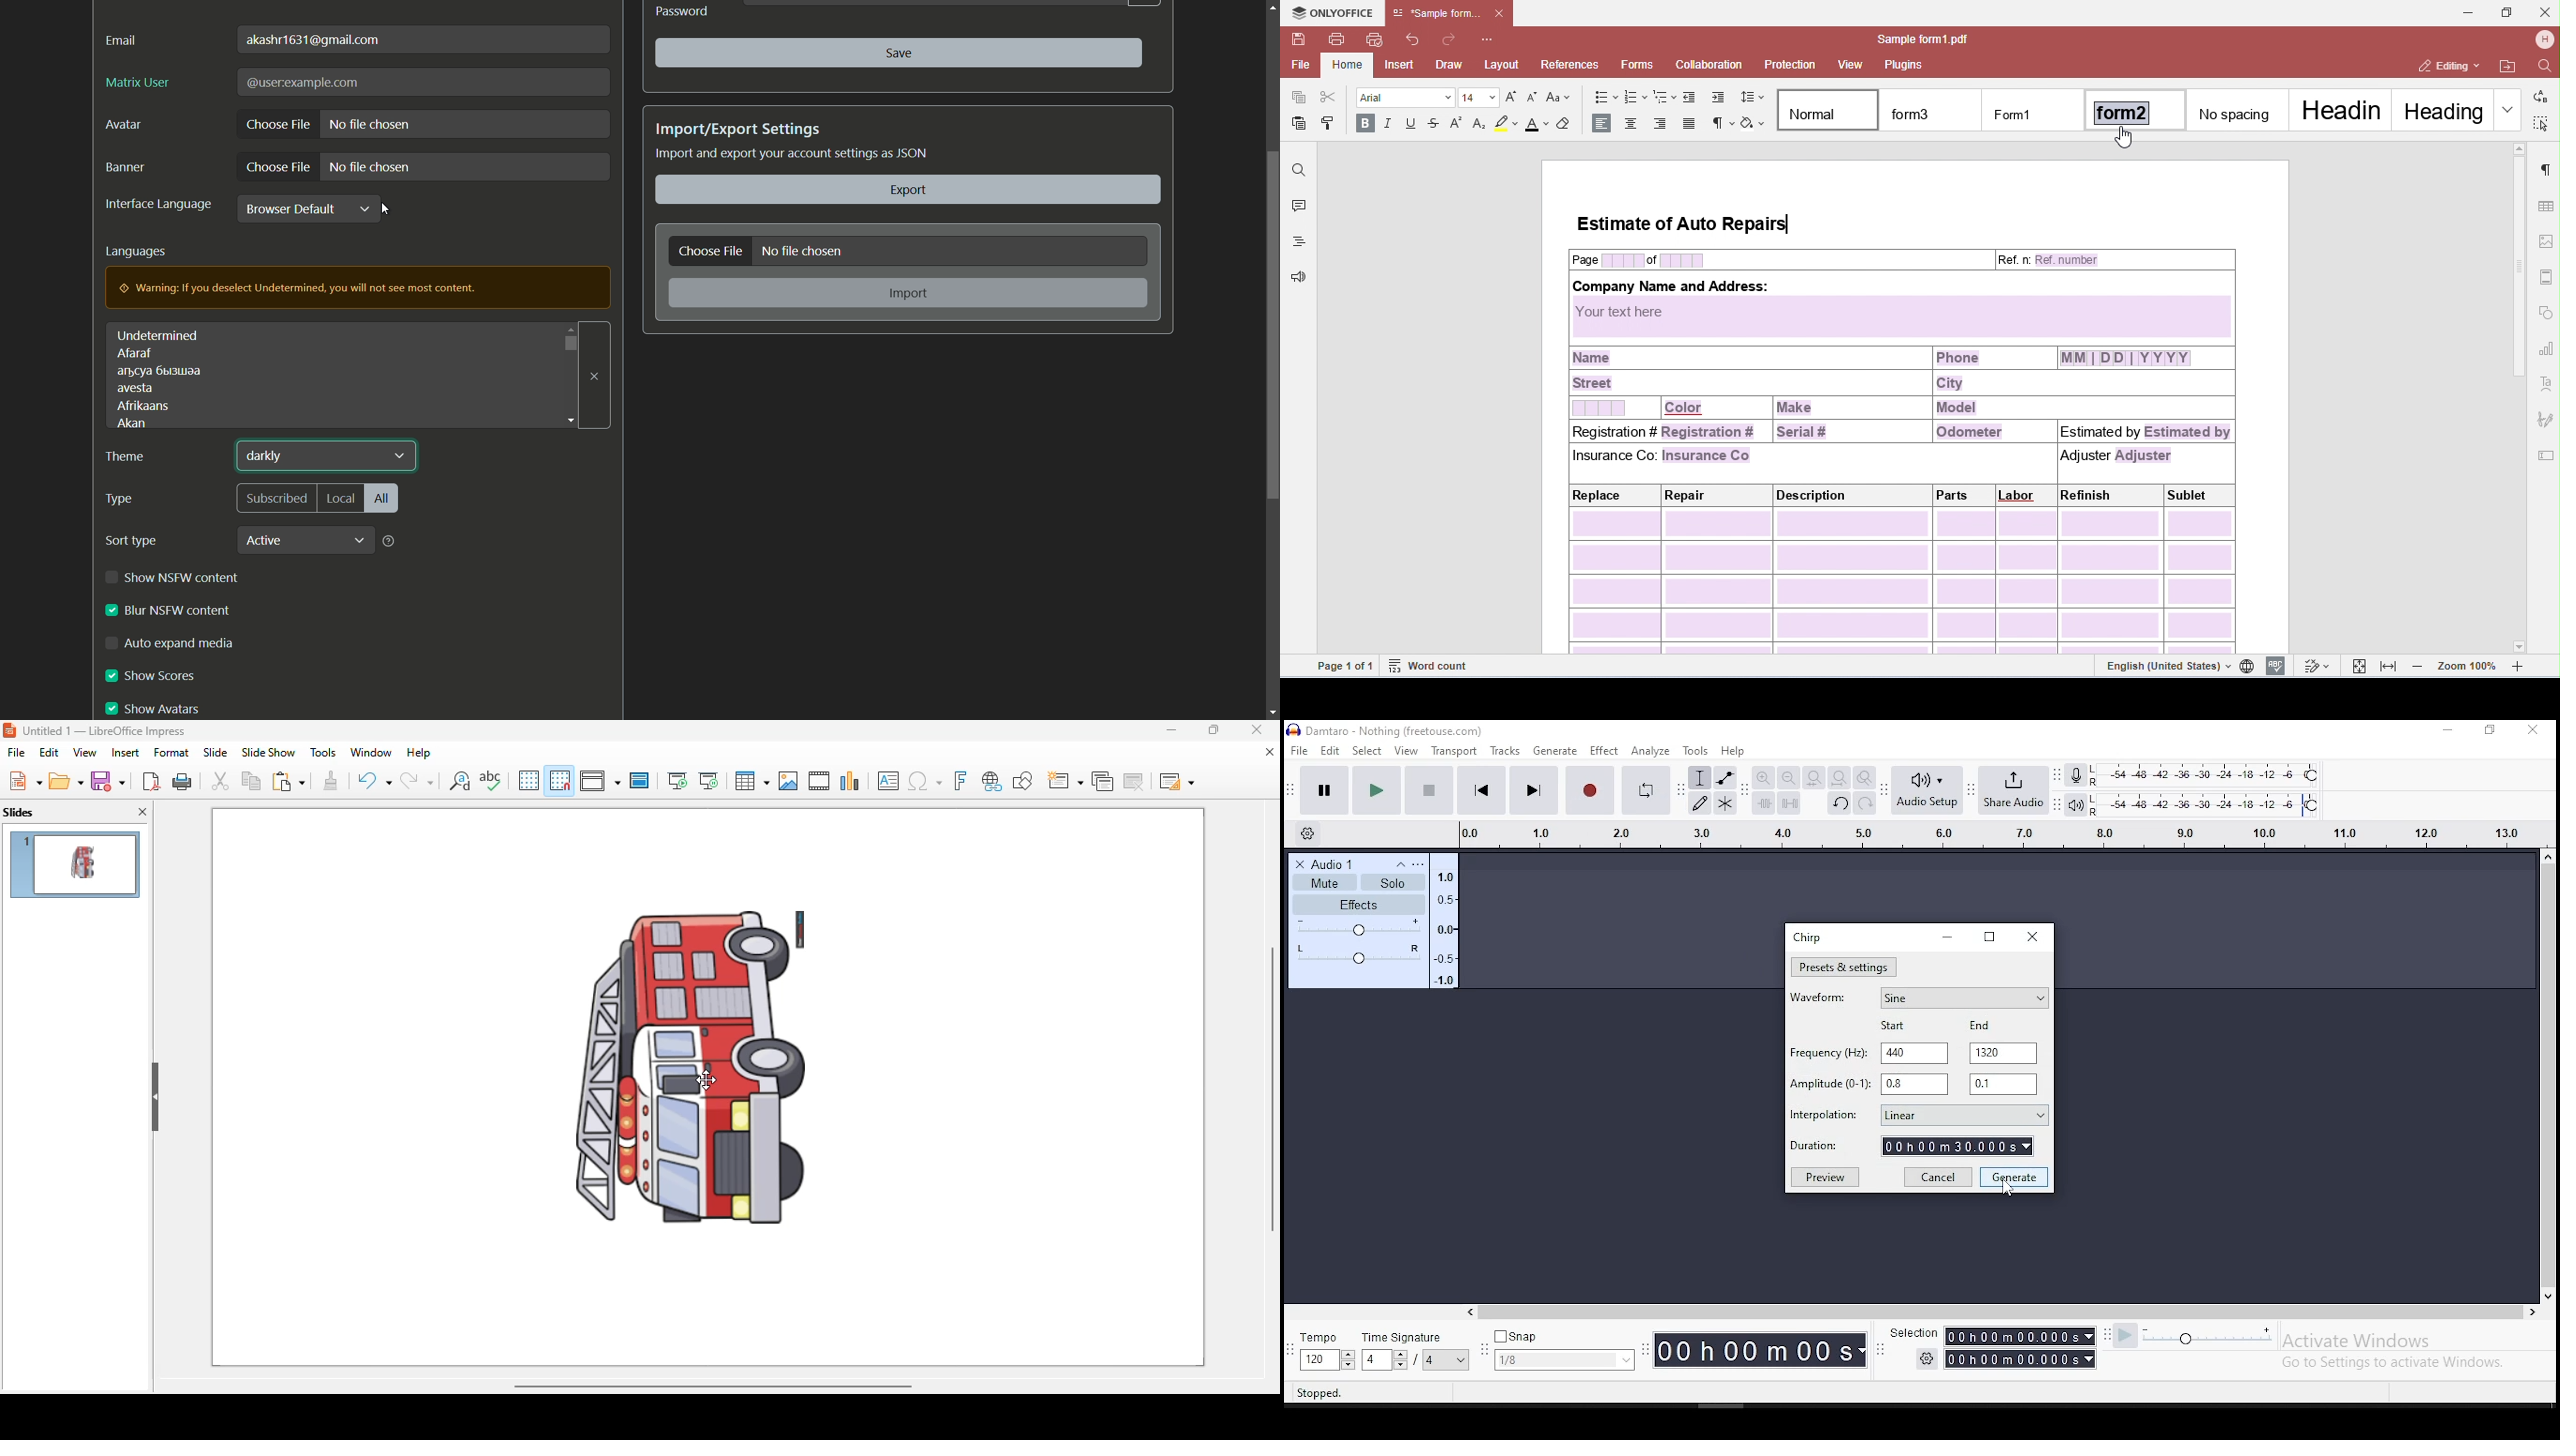 The width and height of the screenshot is (2576, 1456). What do you see at coordinates (1506, 751) in the screenshot?
I see `tracks` at bounding box center [1506, 751].